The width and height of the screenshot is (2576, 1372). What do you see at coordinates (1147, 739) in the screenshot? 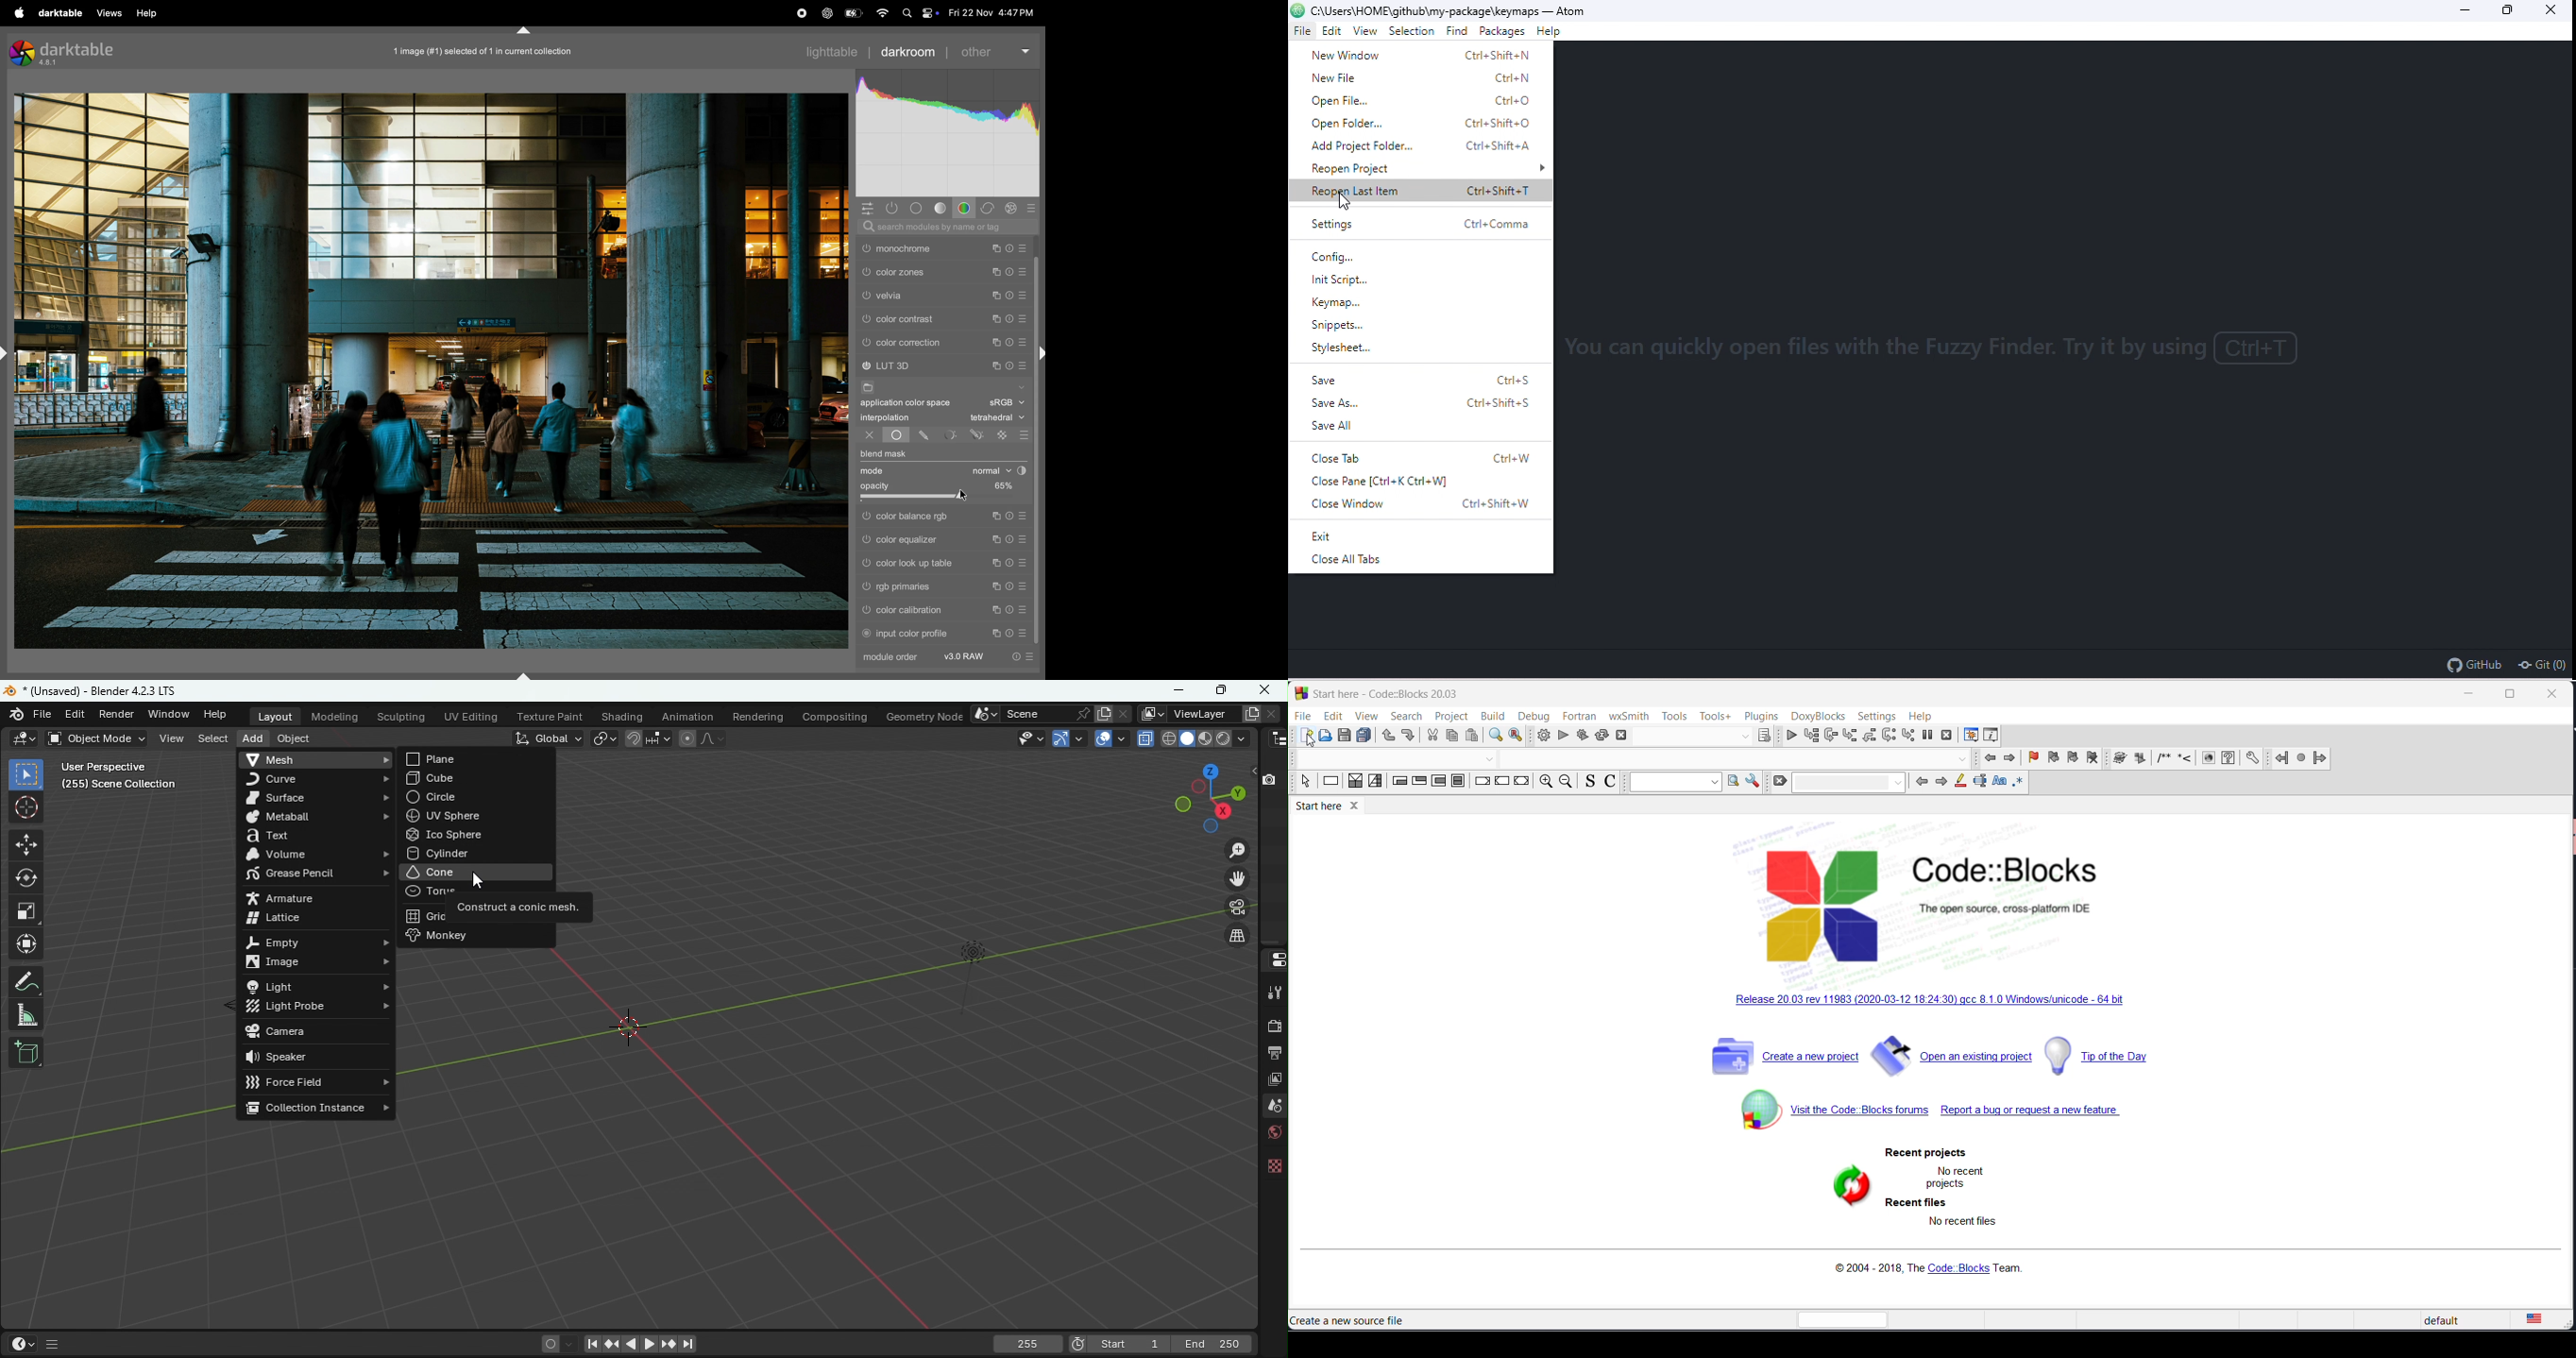
I see `Toggle X-ray` at bounding box center [1147, 739].